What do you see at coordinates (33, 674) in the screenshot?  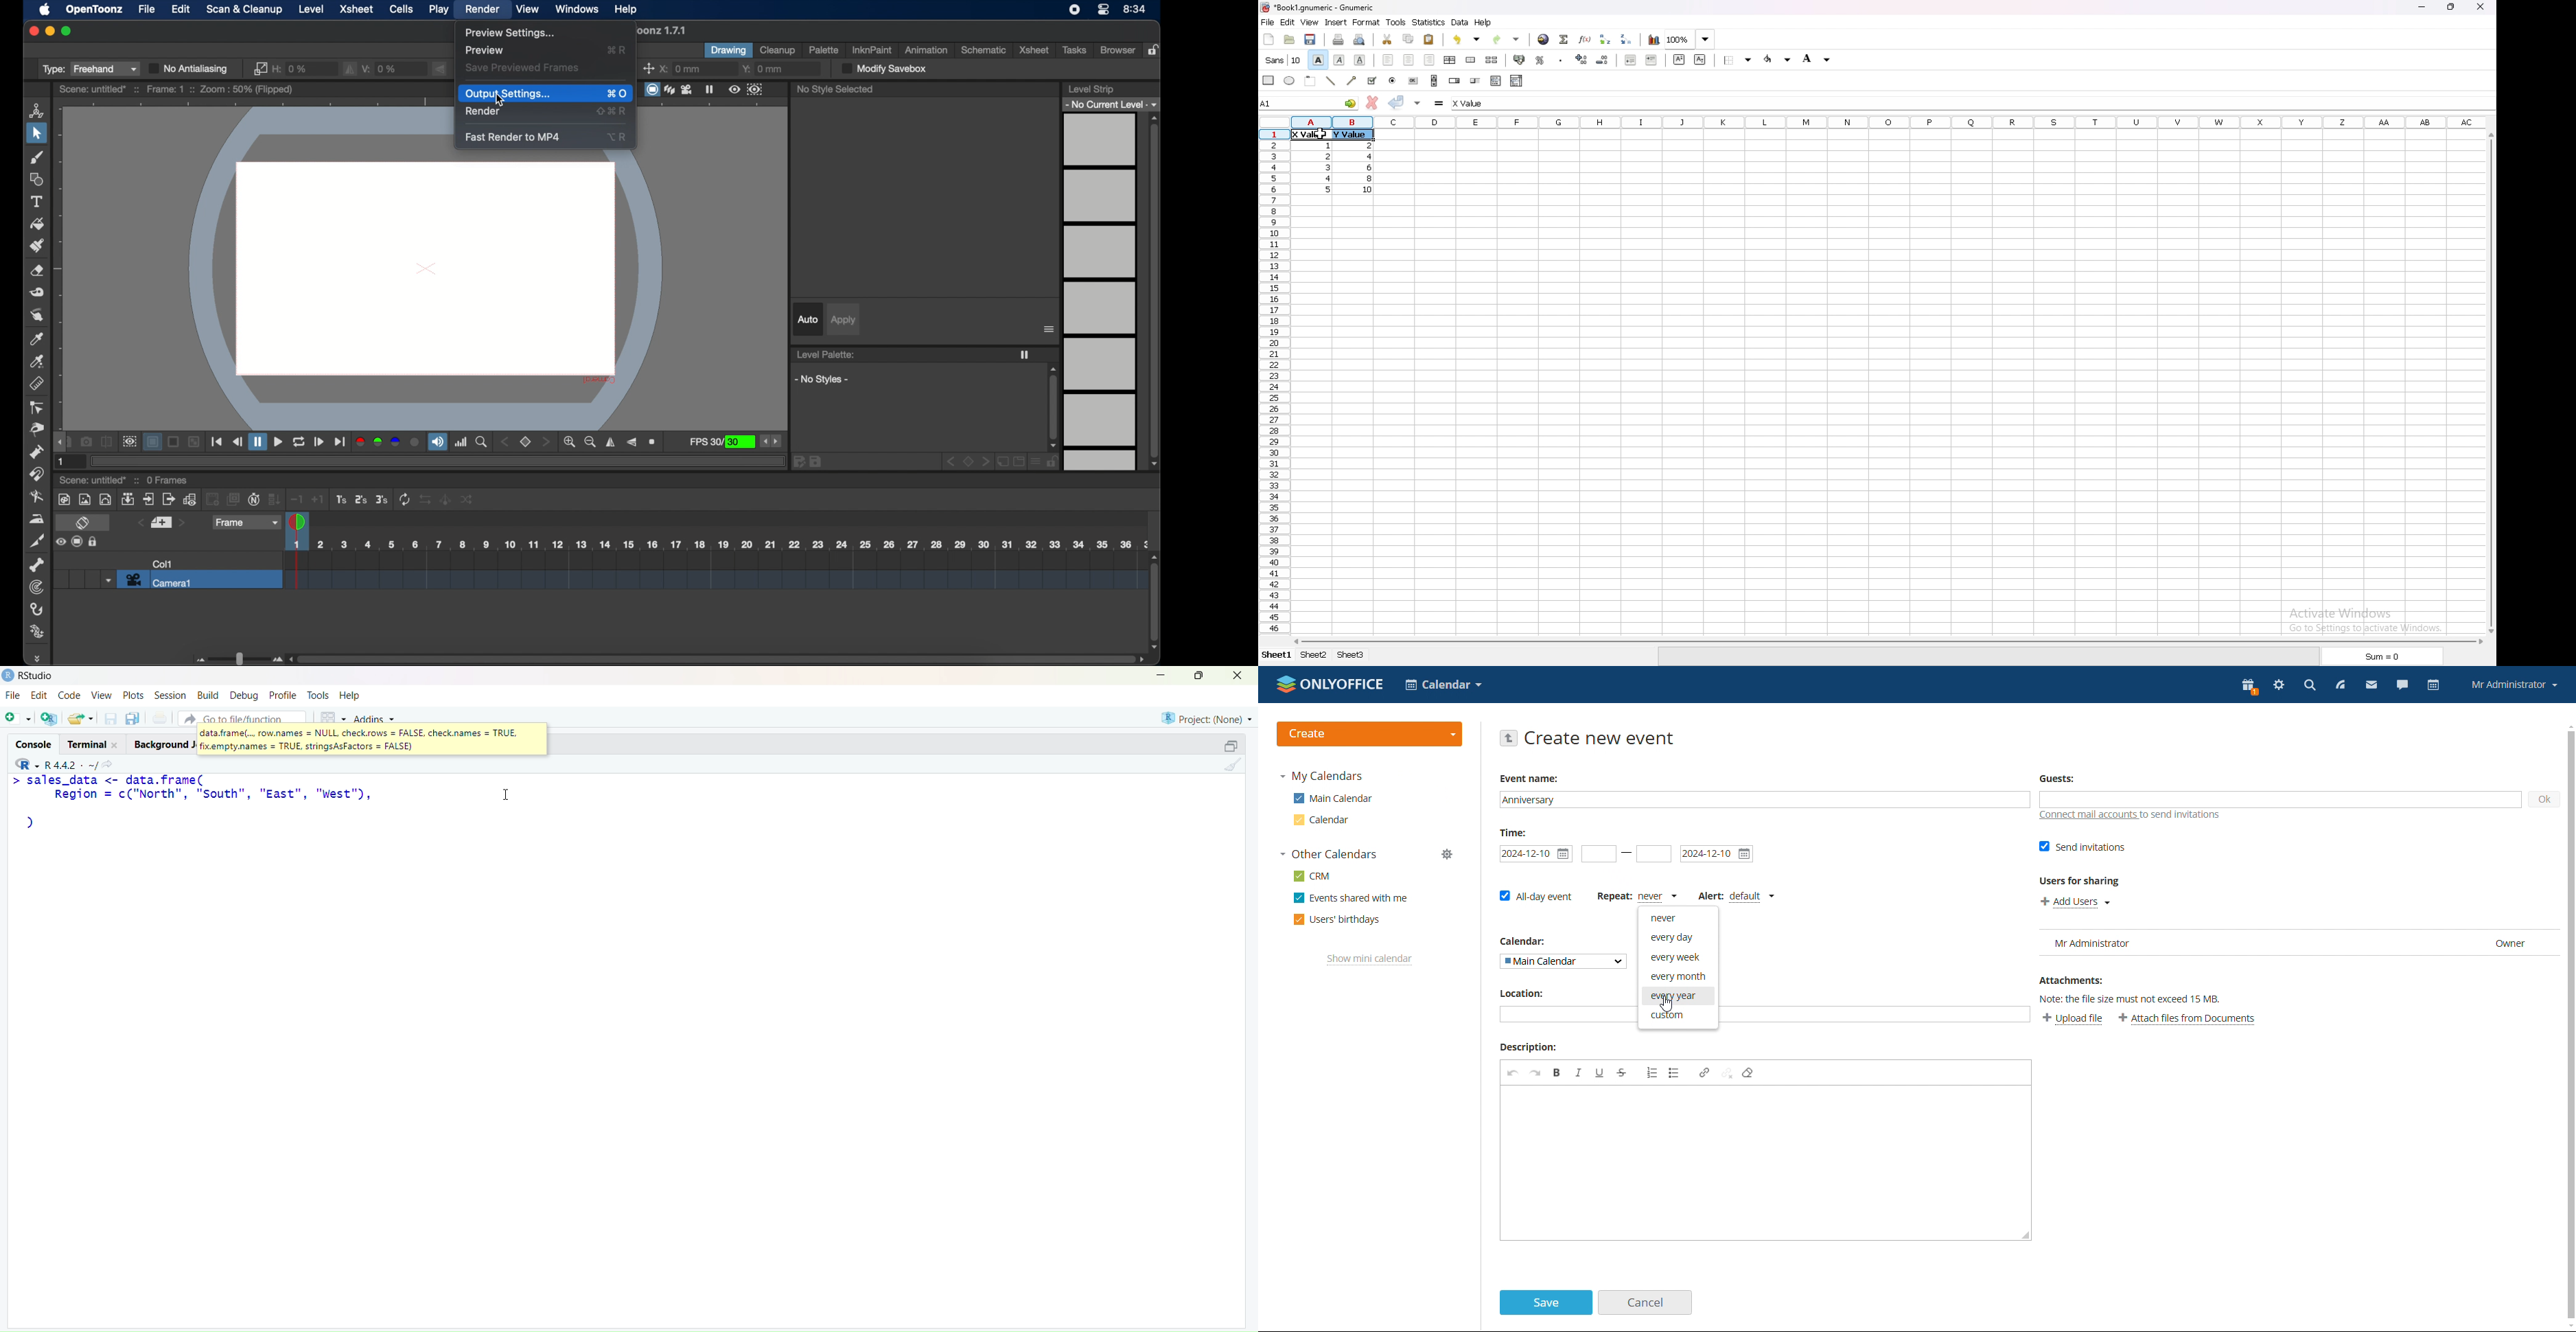 I see `) RStudio` at bounding box center [33, 674].